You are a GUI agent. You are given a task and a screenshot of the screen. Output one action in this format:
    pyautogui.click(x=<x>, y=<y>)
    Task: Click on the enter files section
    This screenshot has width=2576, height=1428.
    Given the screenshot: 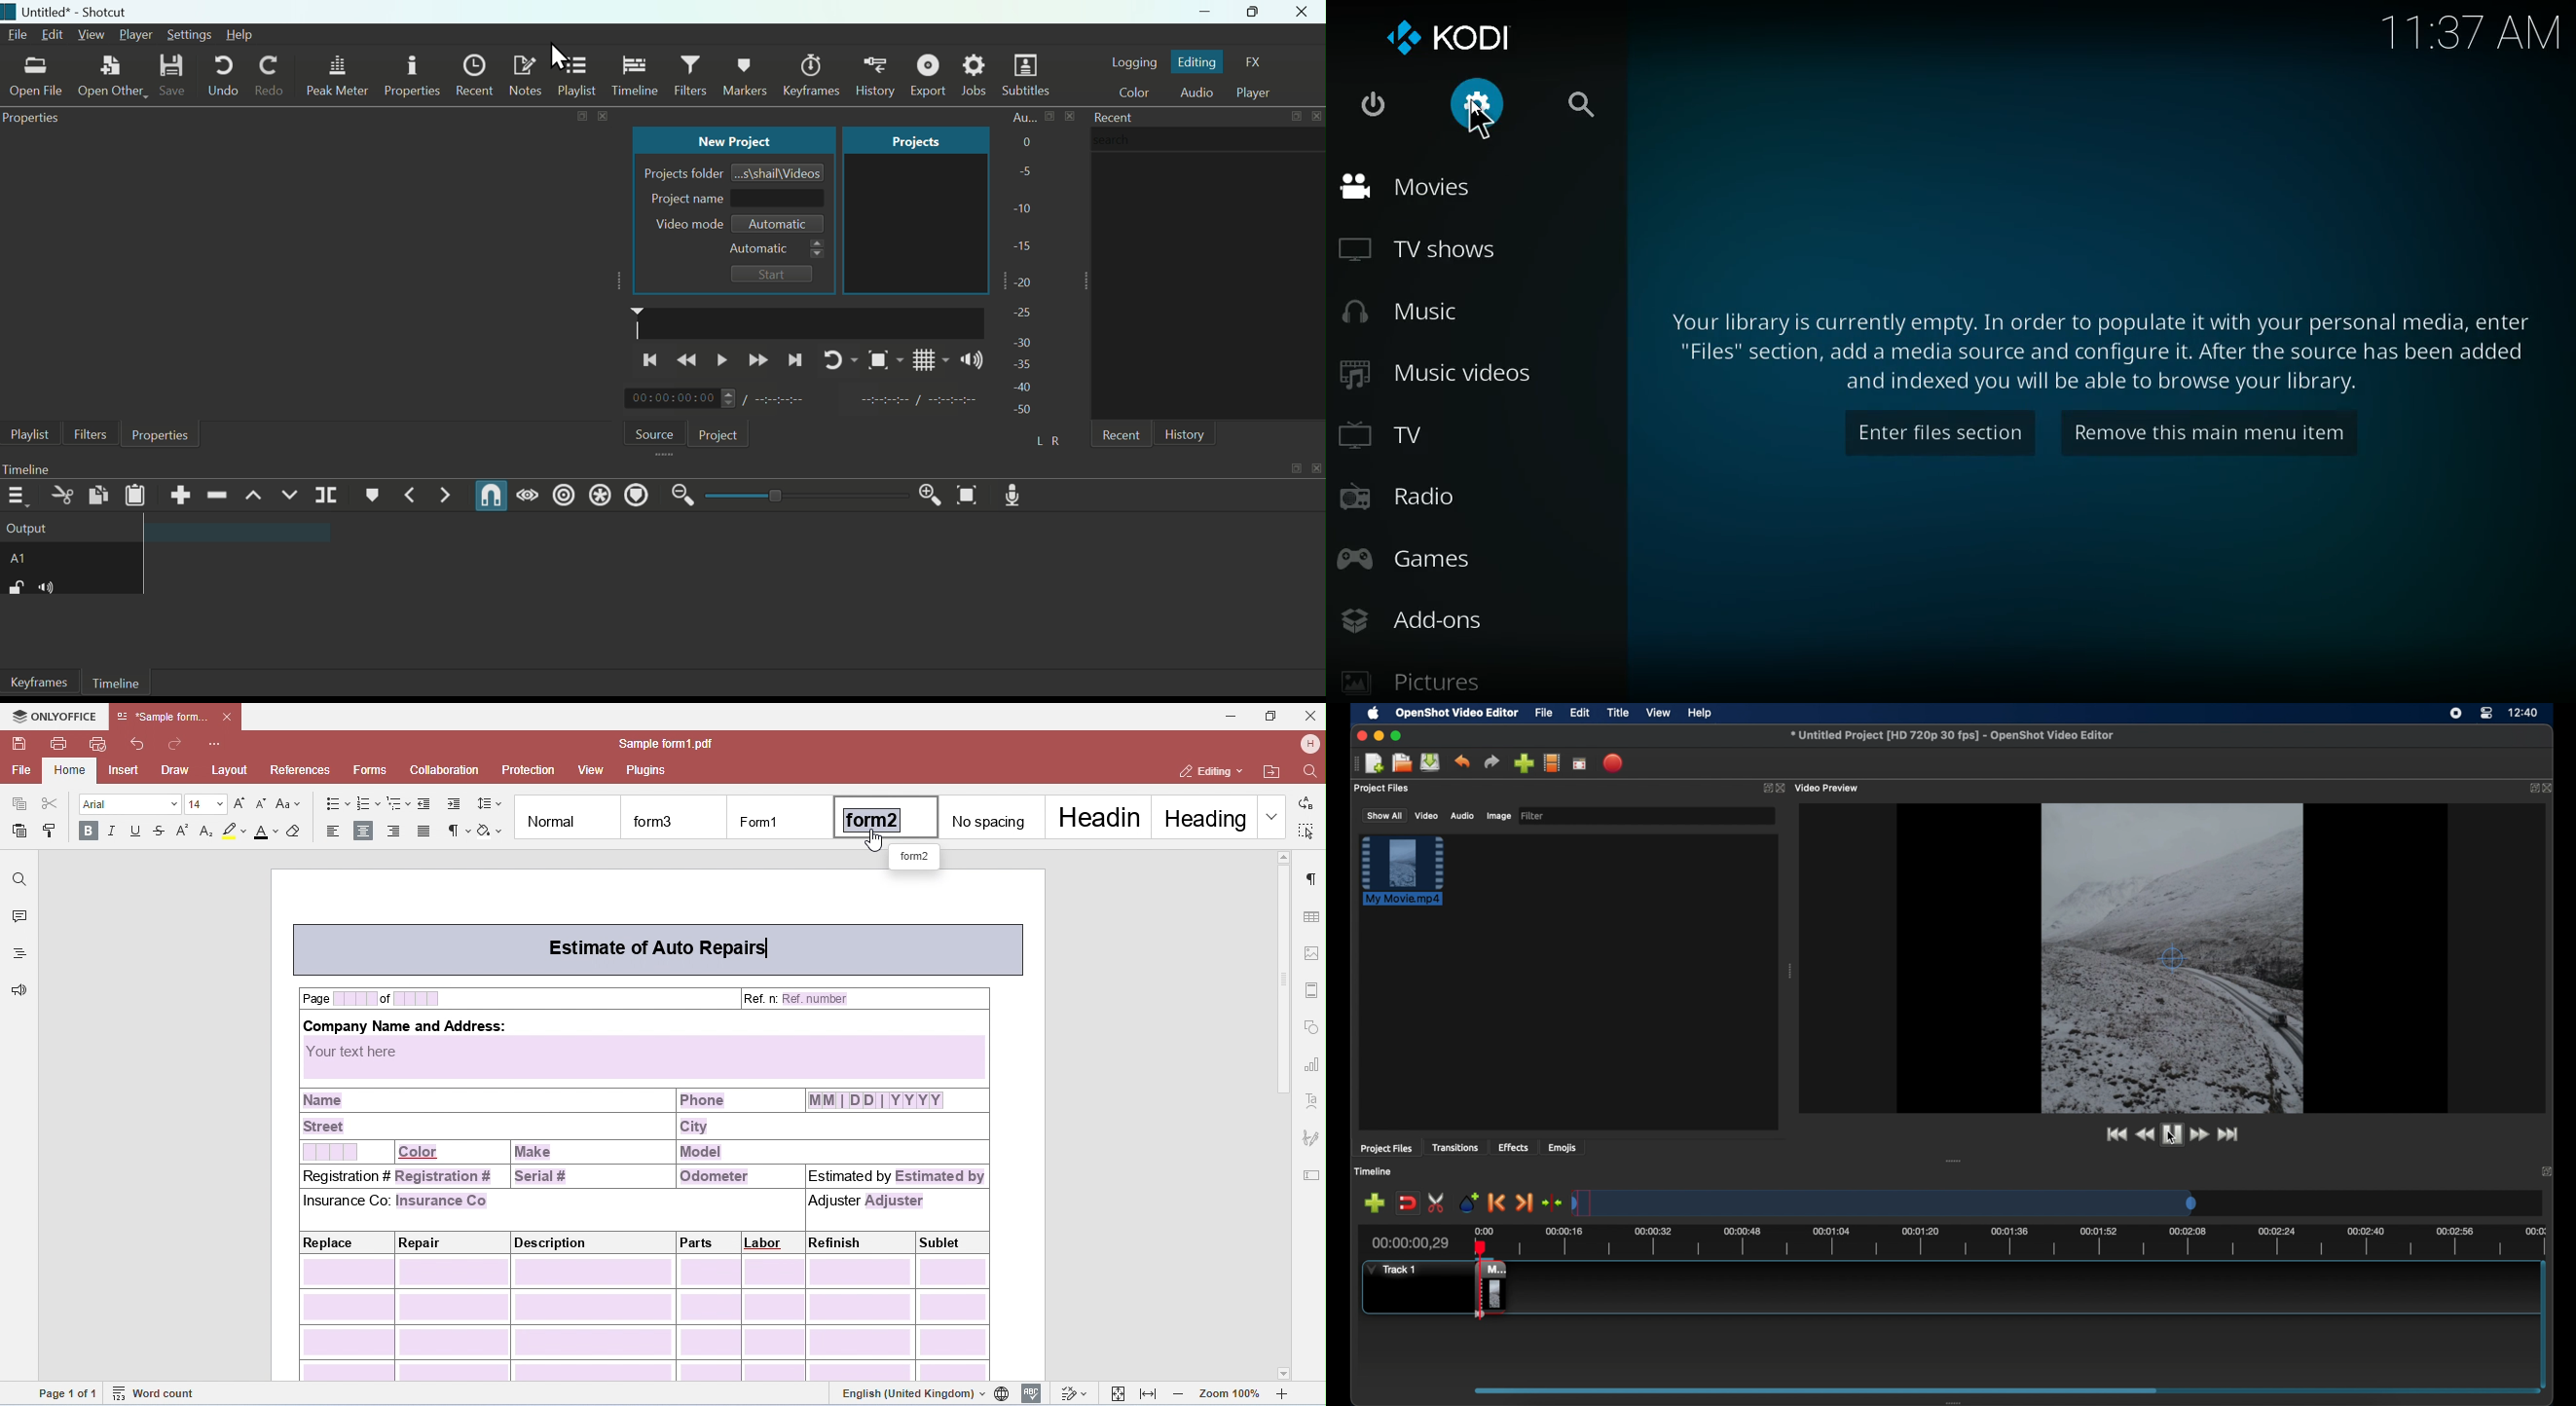 What is the action you would take?
    pyautogui.click(x=1937, y=435)
    